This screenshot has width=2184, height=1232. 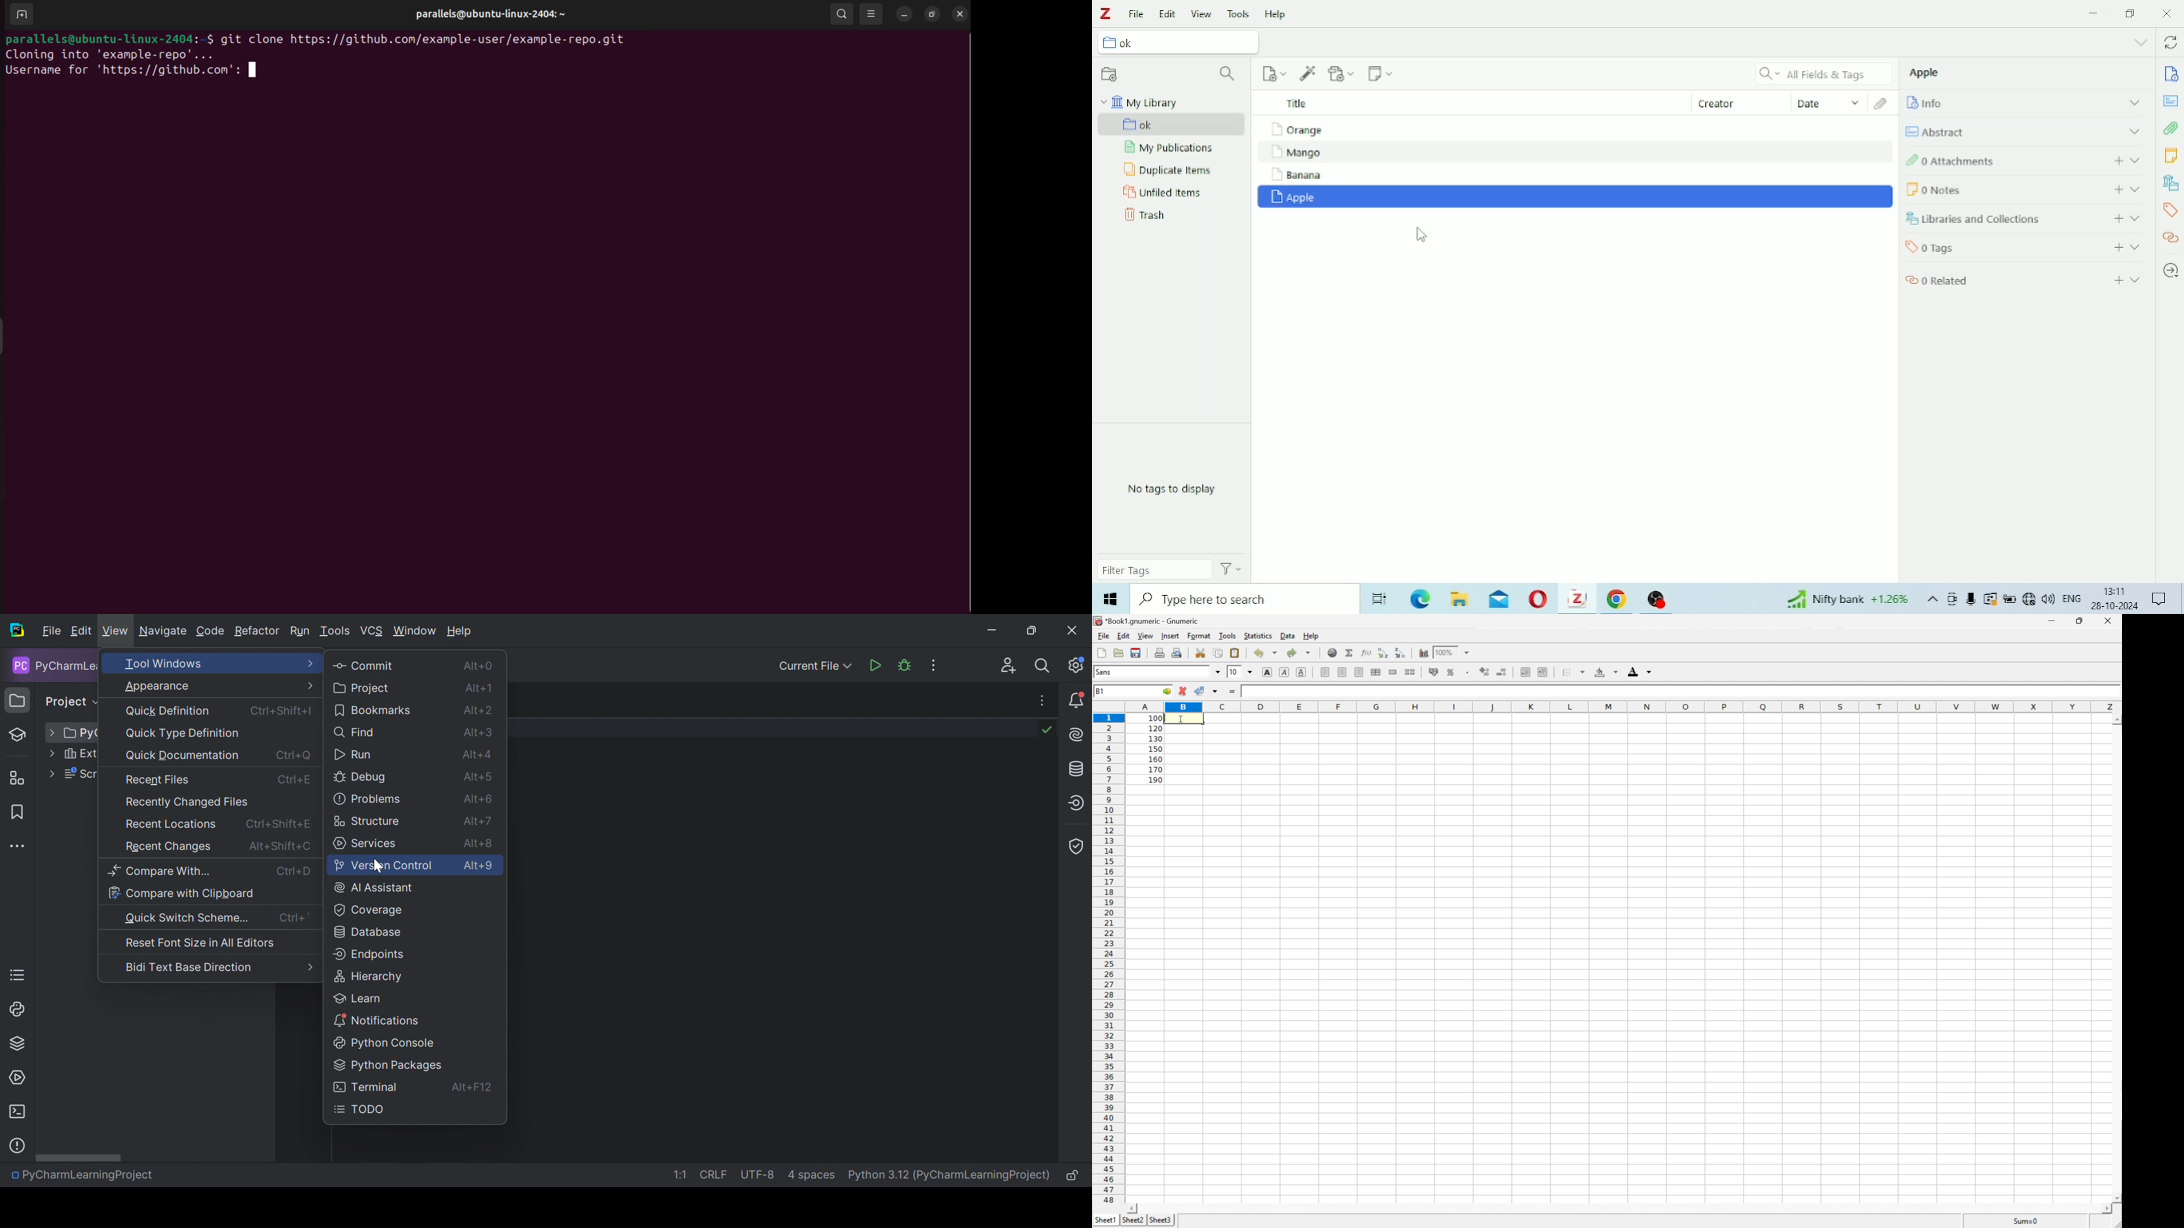 What do you see at coordinates (1465, 103) in the screenshot?
I see `Title` at bounding box center [1465, 103].